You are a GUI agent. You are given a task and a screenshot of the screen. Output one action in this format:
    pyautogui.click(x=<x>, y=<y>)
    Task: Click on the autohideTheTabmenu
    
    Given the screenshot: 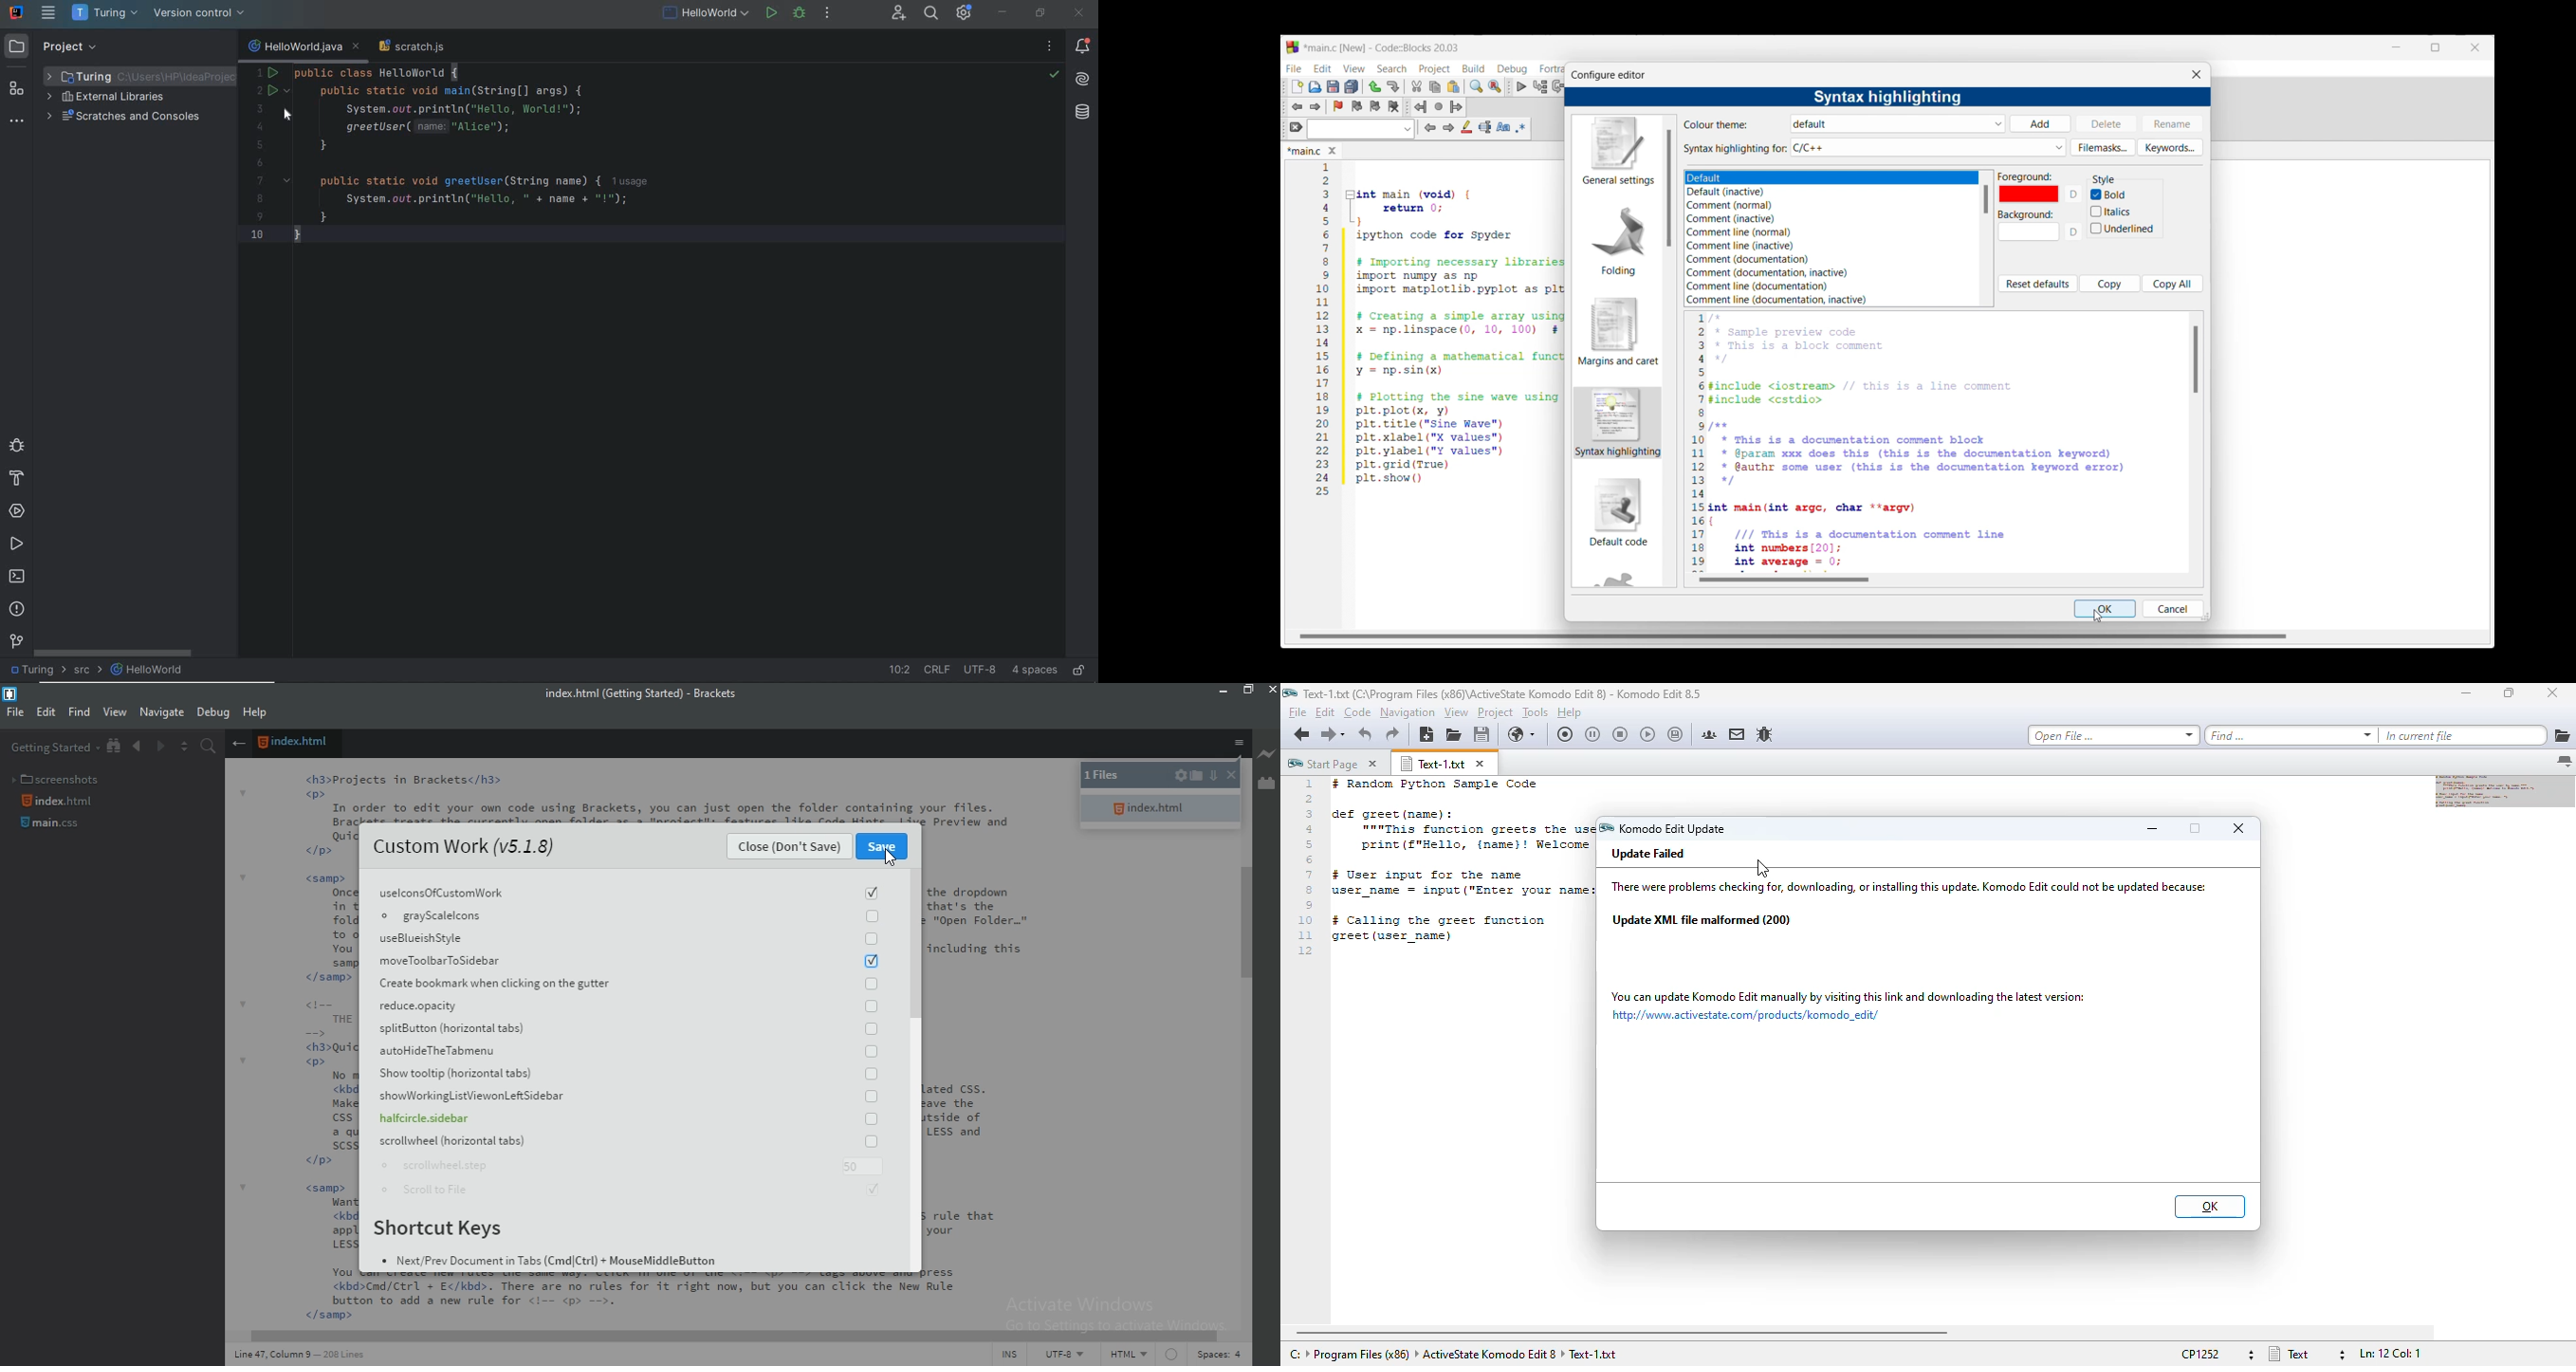 What is the action you would take?
    pyautogui.click(x=628, y=1053)
    